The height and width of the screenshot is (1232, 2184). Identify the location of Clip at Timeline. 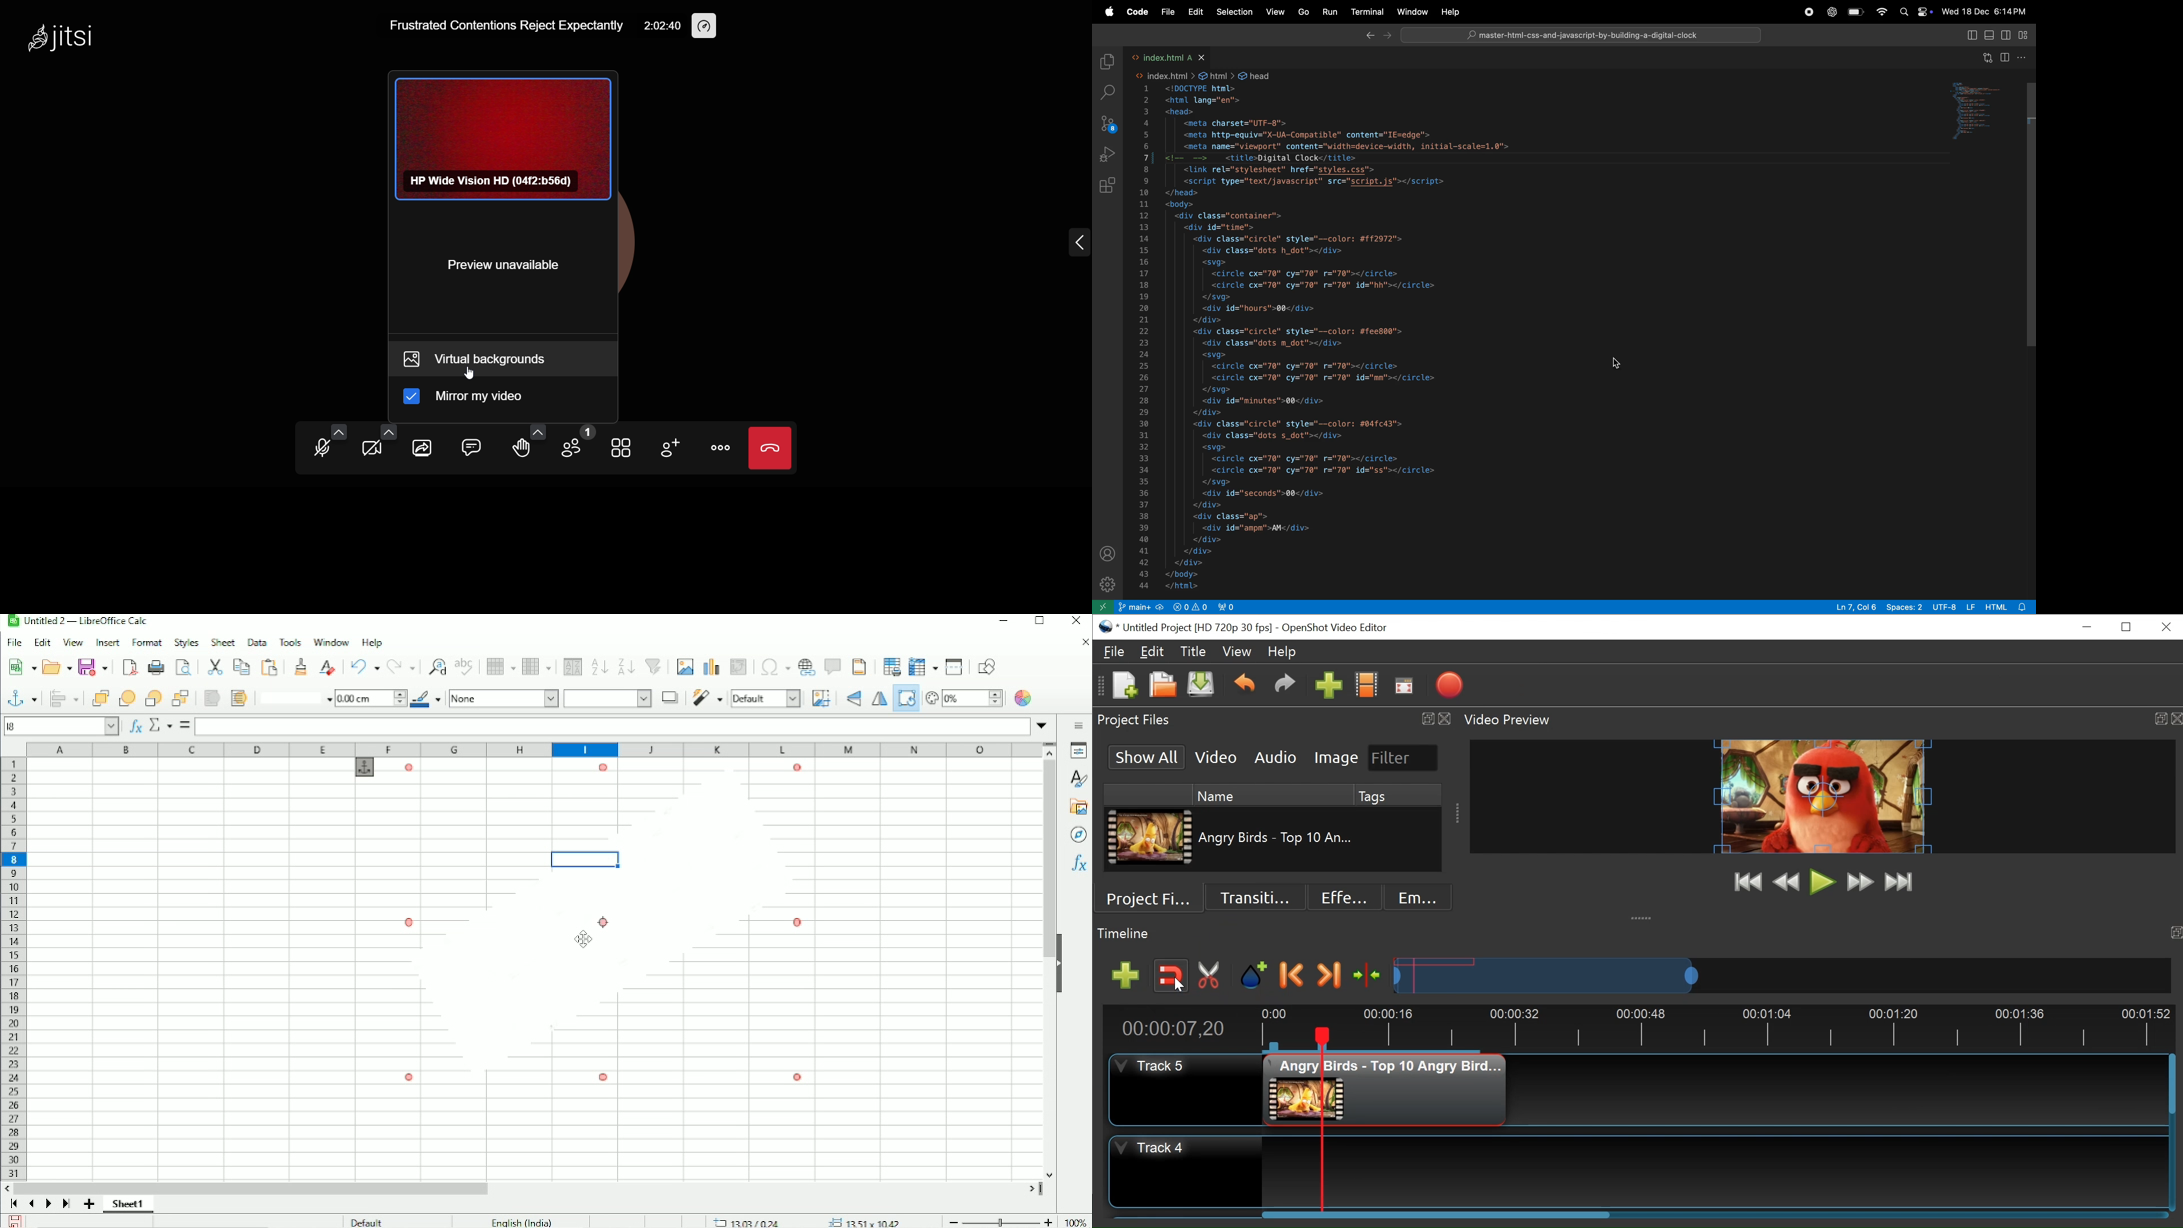
(1384, 1091).